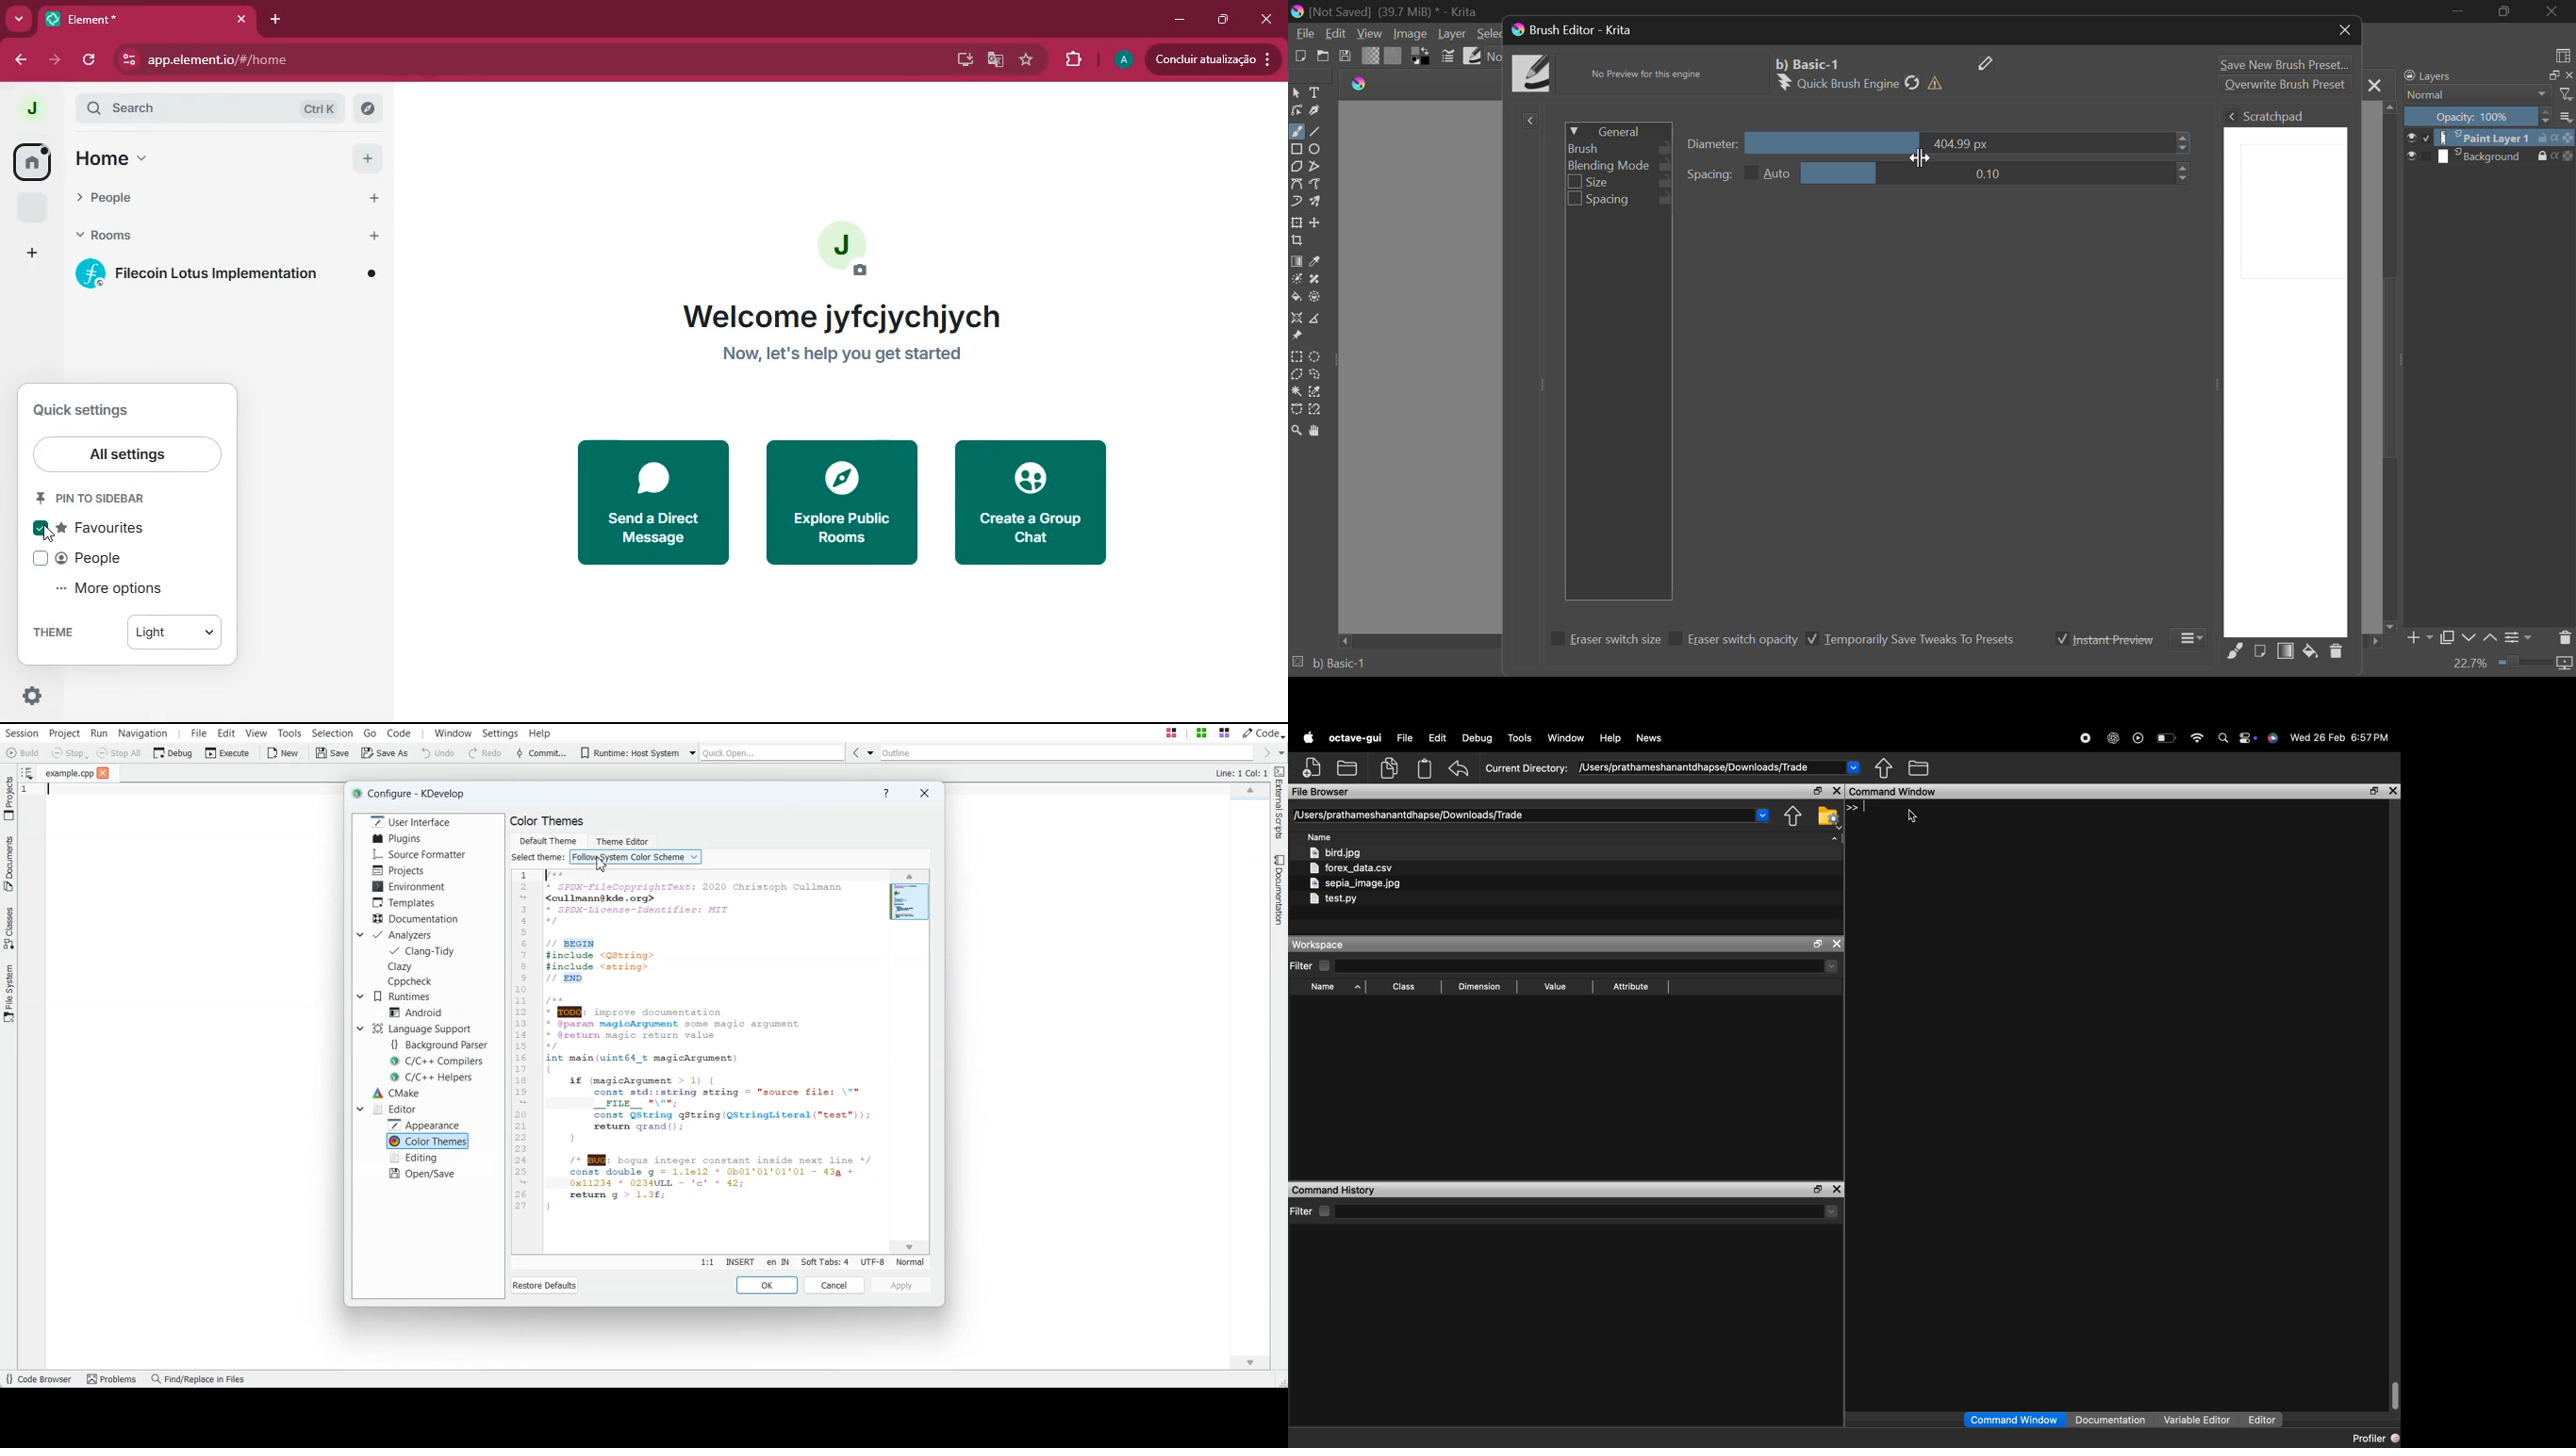 The width and height of the screenshot is (2576, 1456). Describe the element at coordinates (26, 696) in the screenshot. I see `options` at that location.